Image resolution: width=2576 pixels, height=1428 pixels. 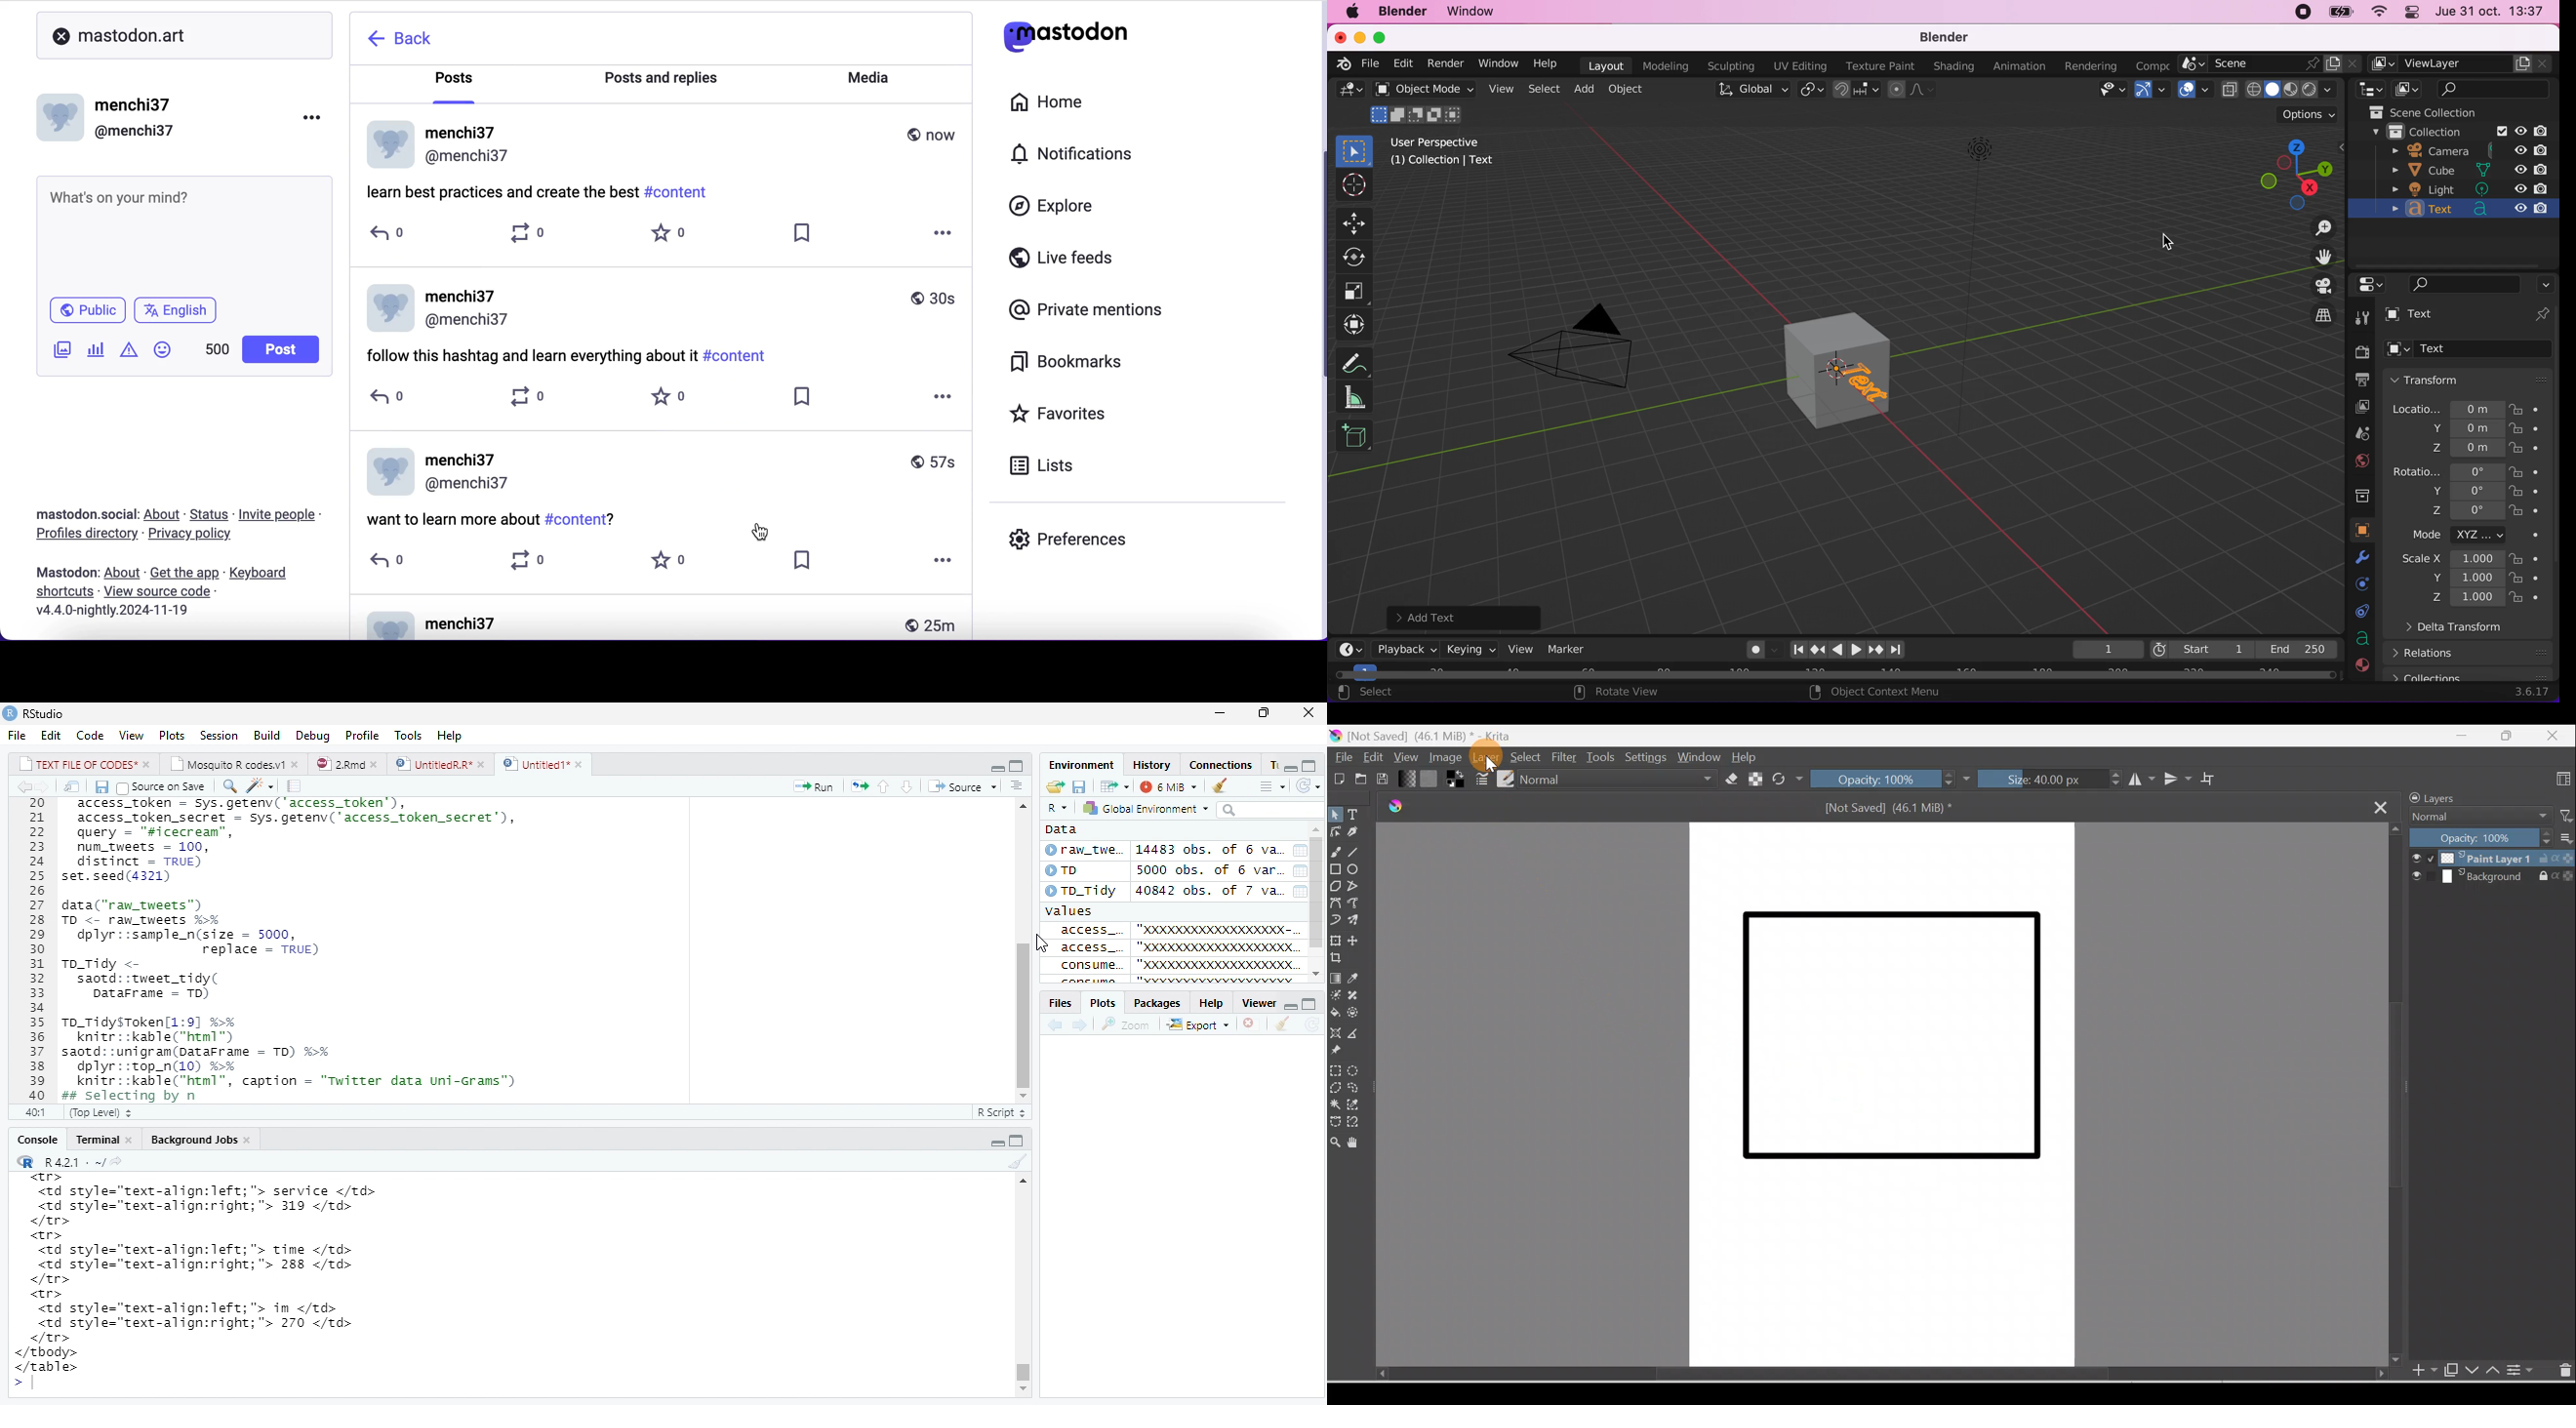 I want to click on options, so click(x=940, y=396).